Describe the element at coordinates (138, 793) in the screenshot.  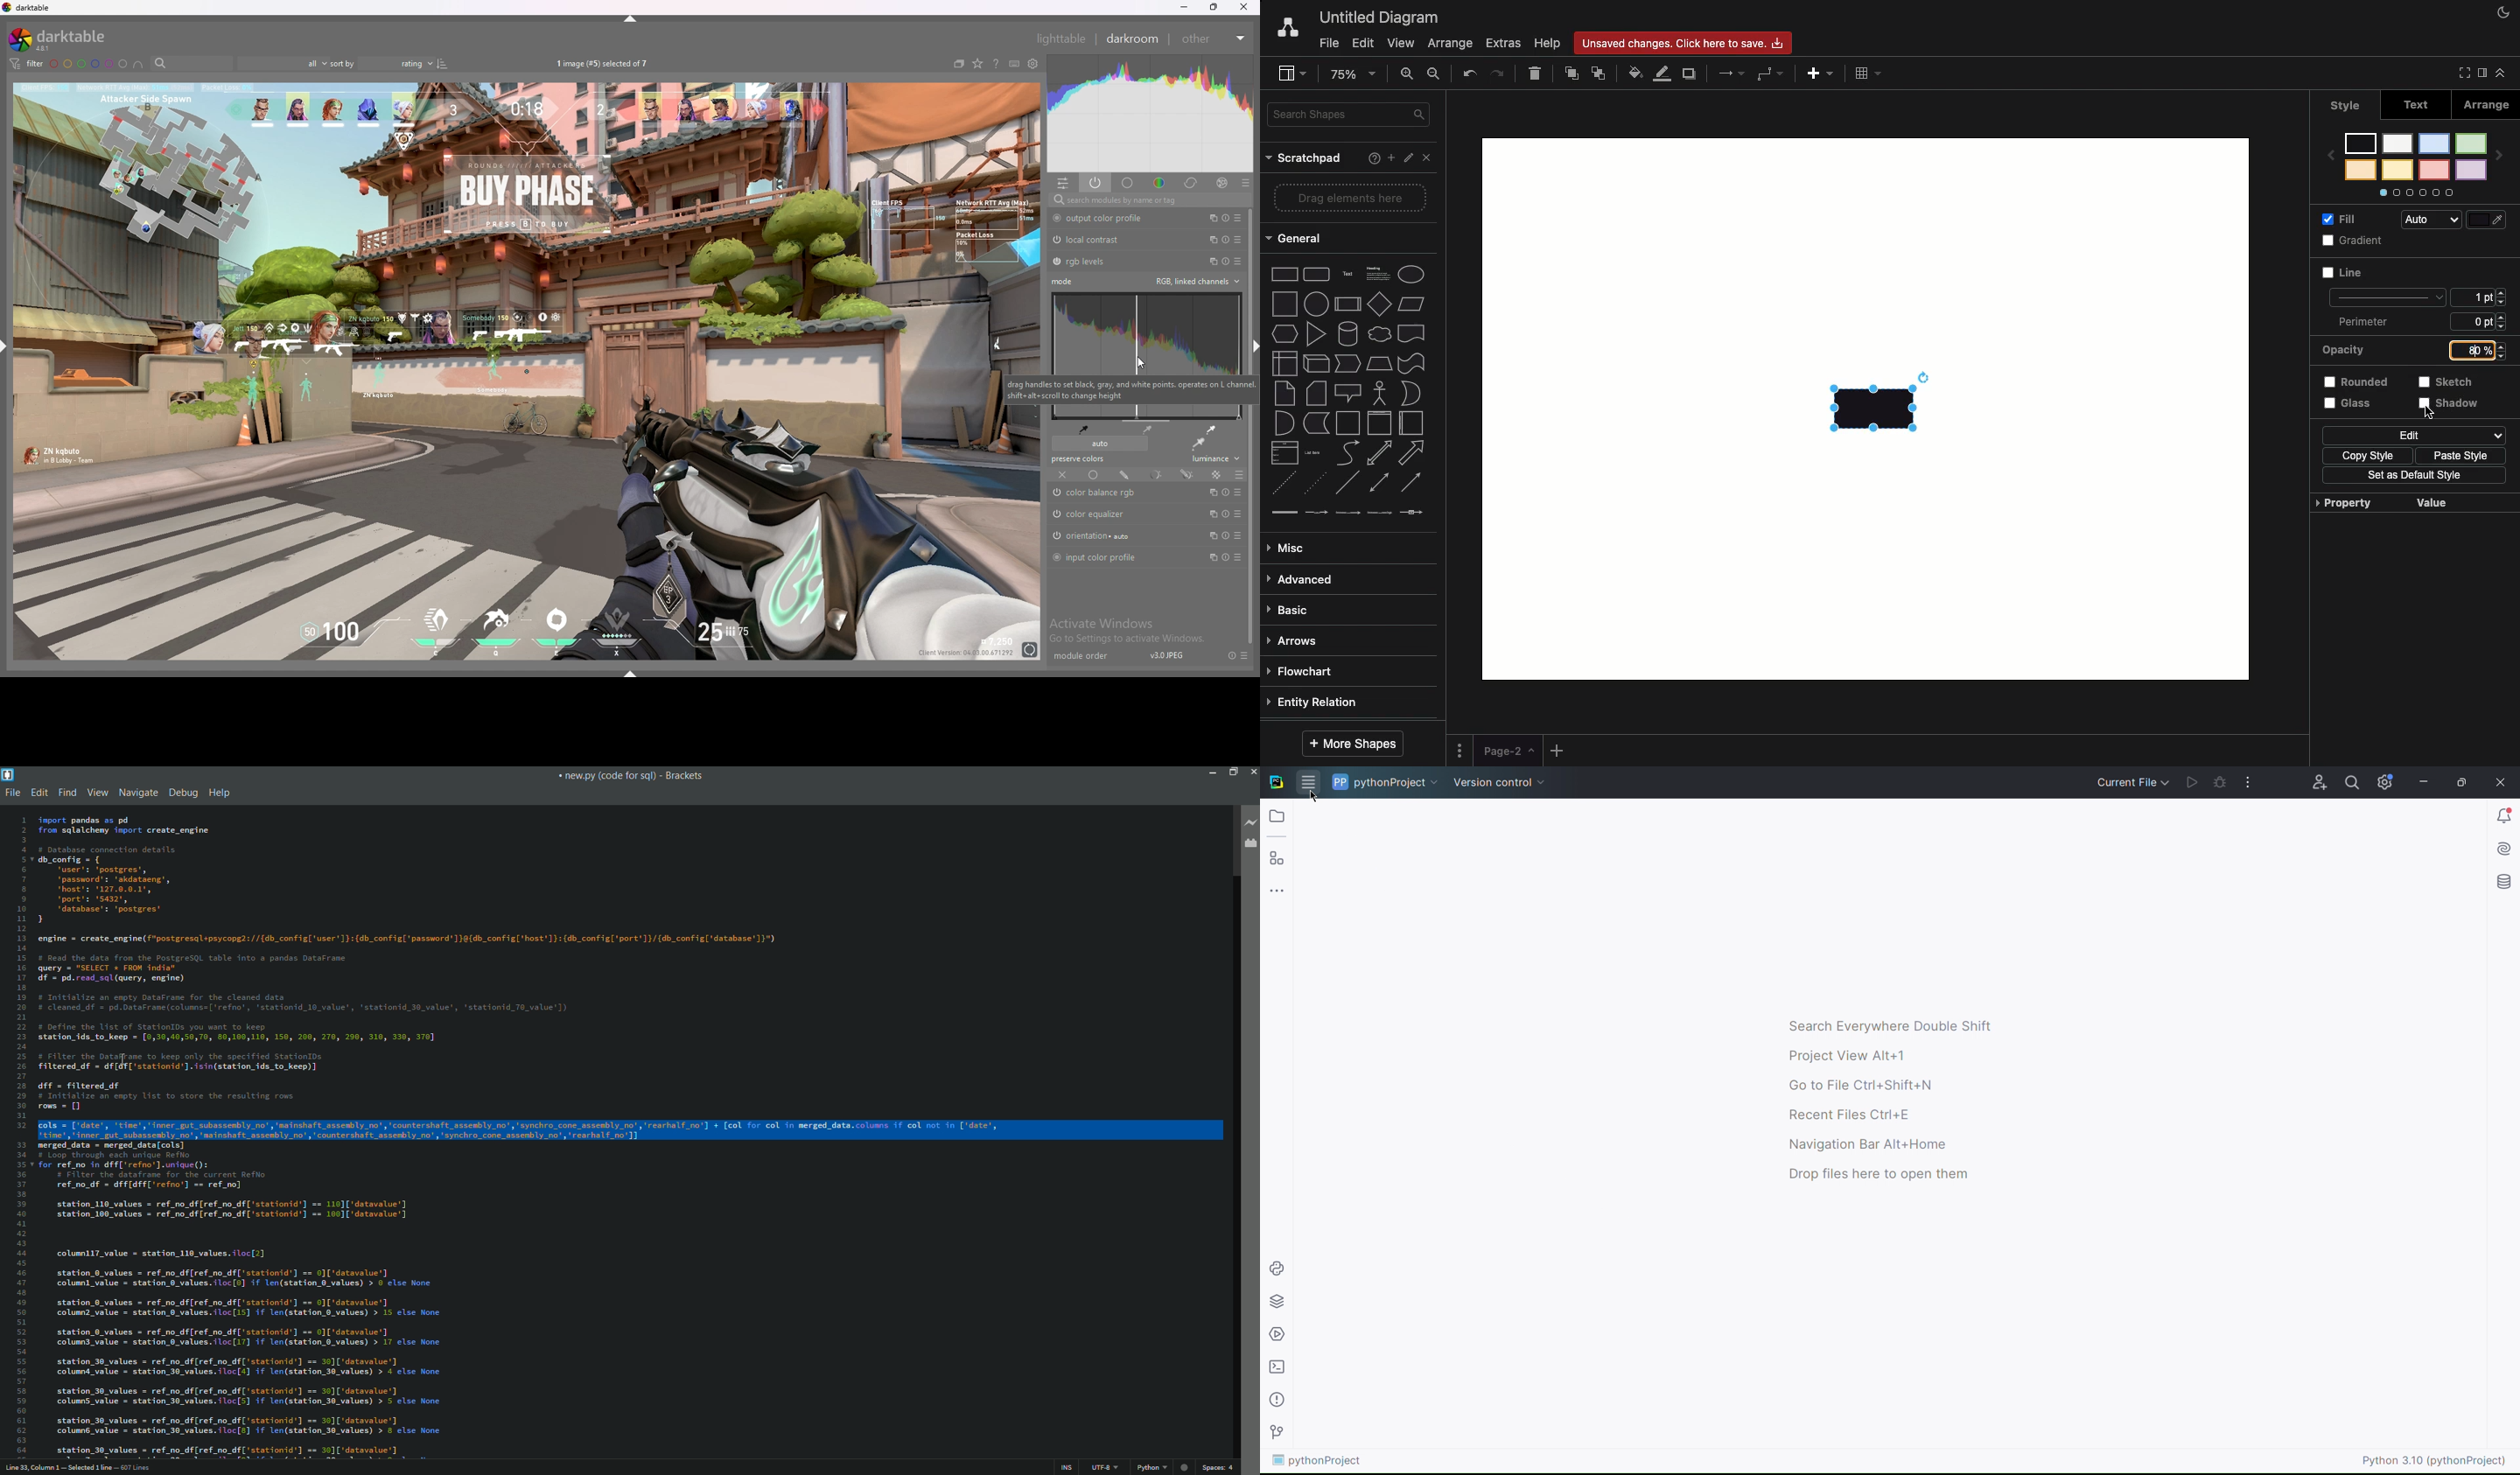
I see `navigate menu` at that location.